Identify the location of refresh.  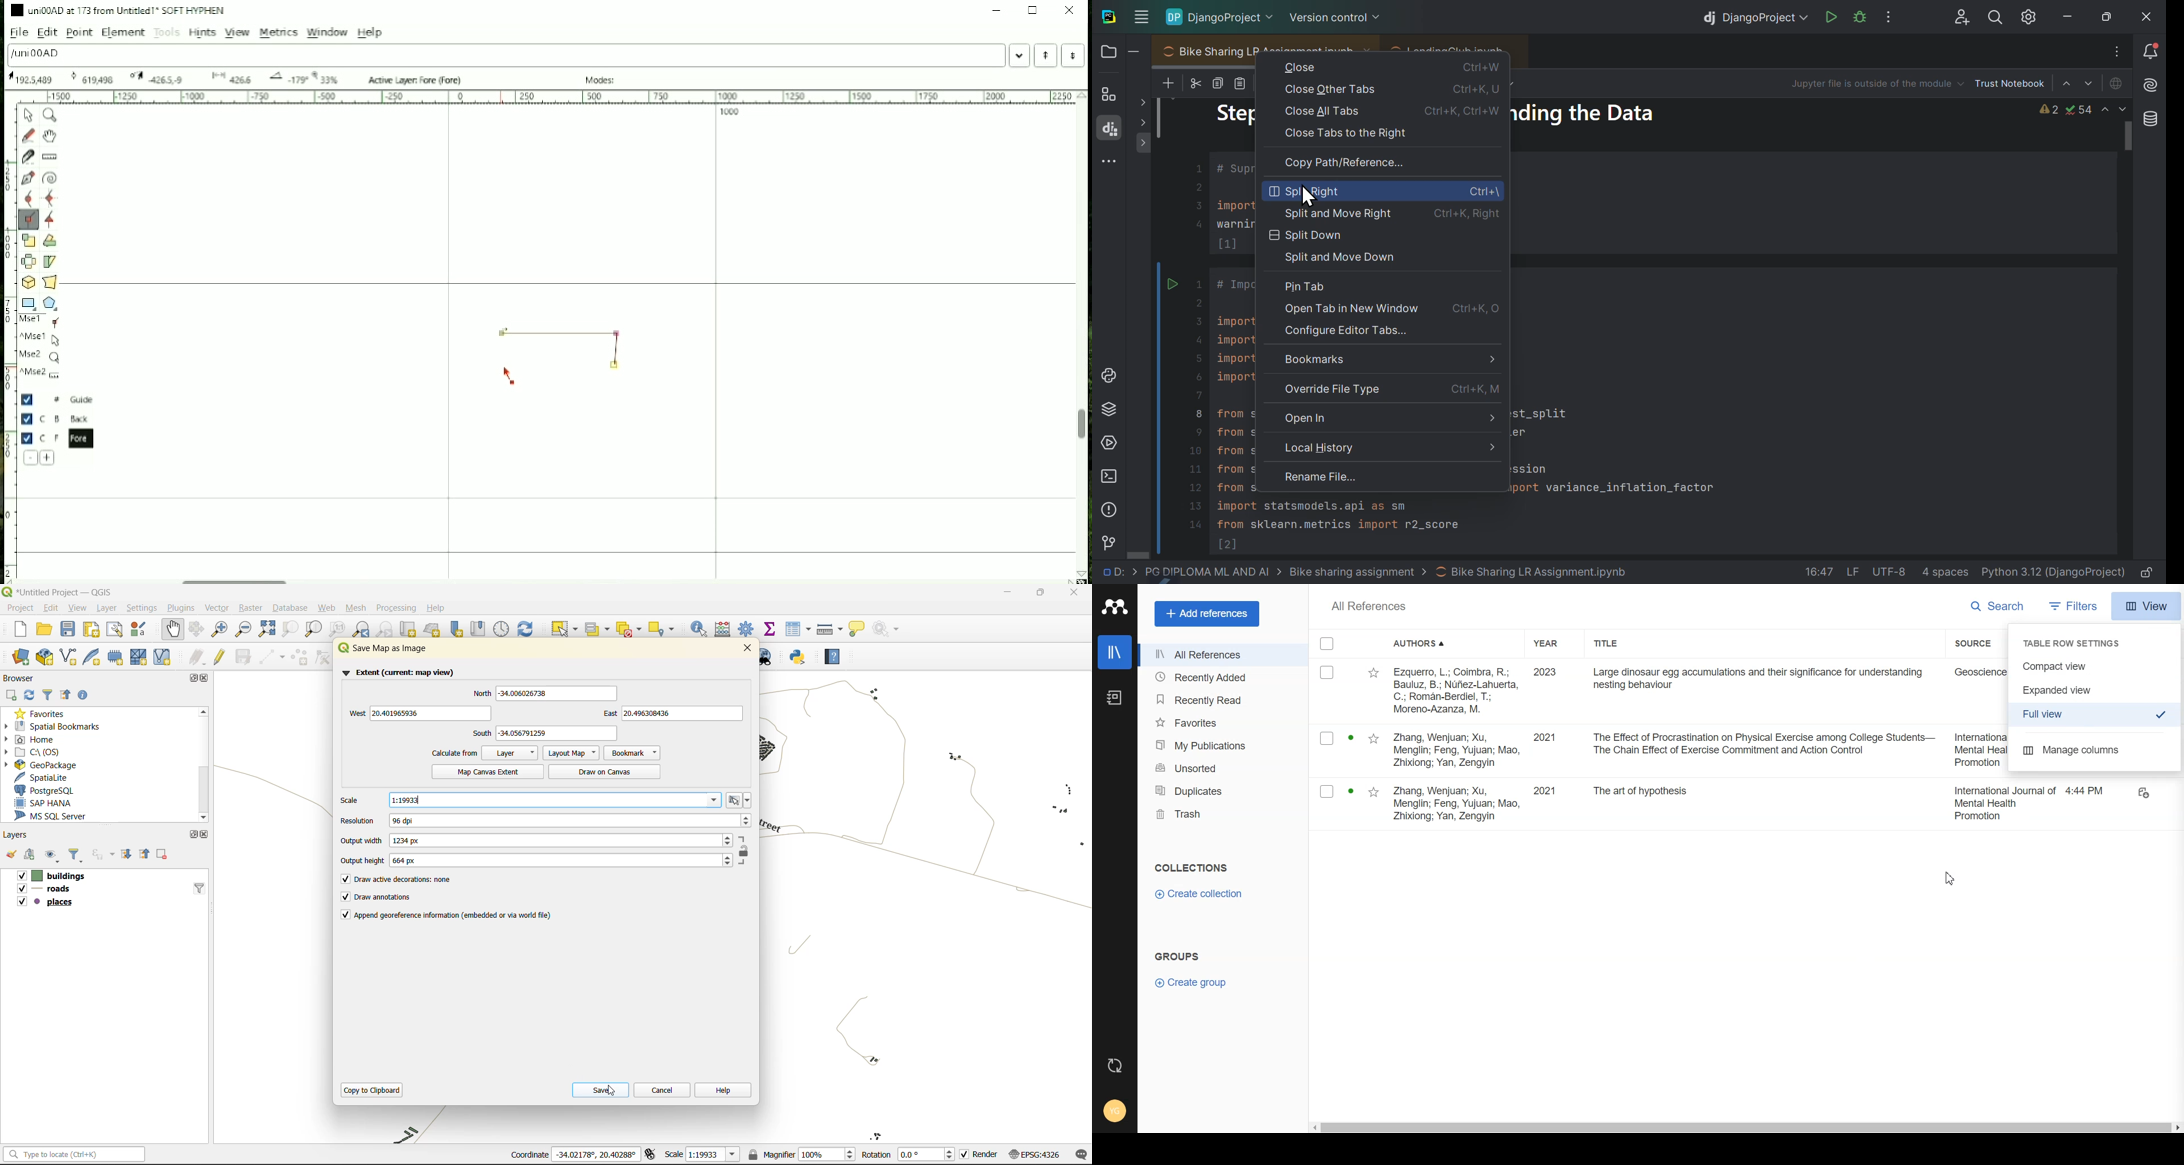
(528, 630).